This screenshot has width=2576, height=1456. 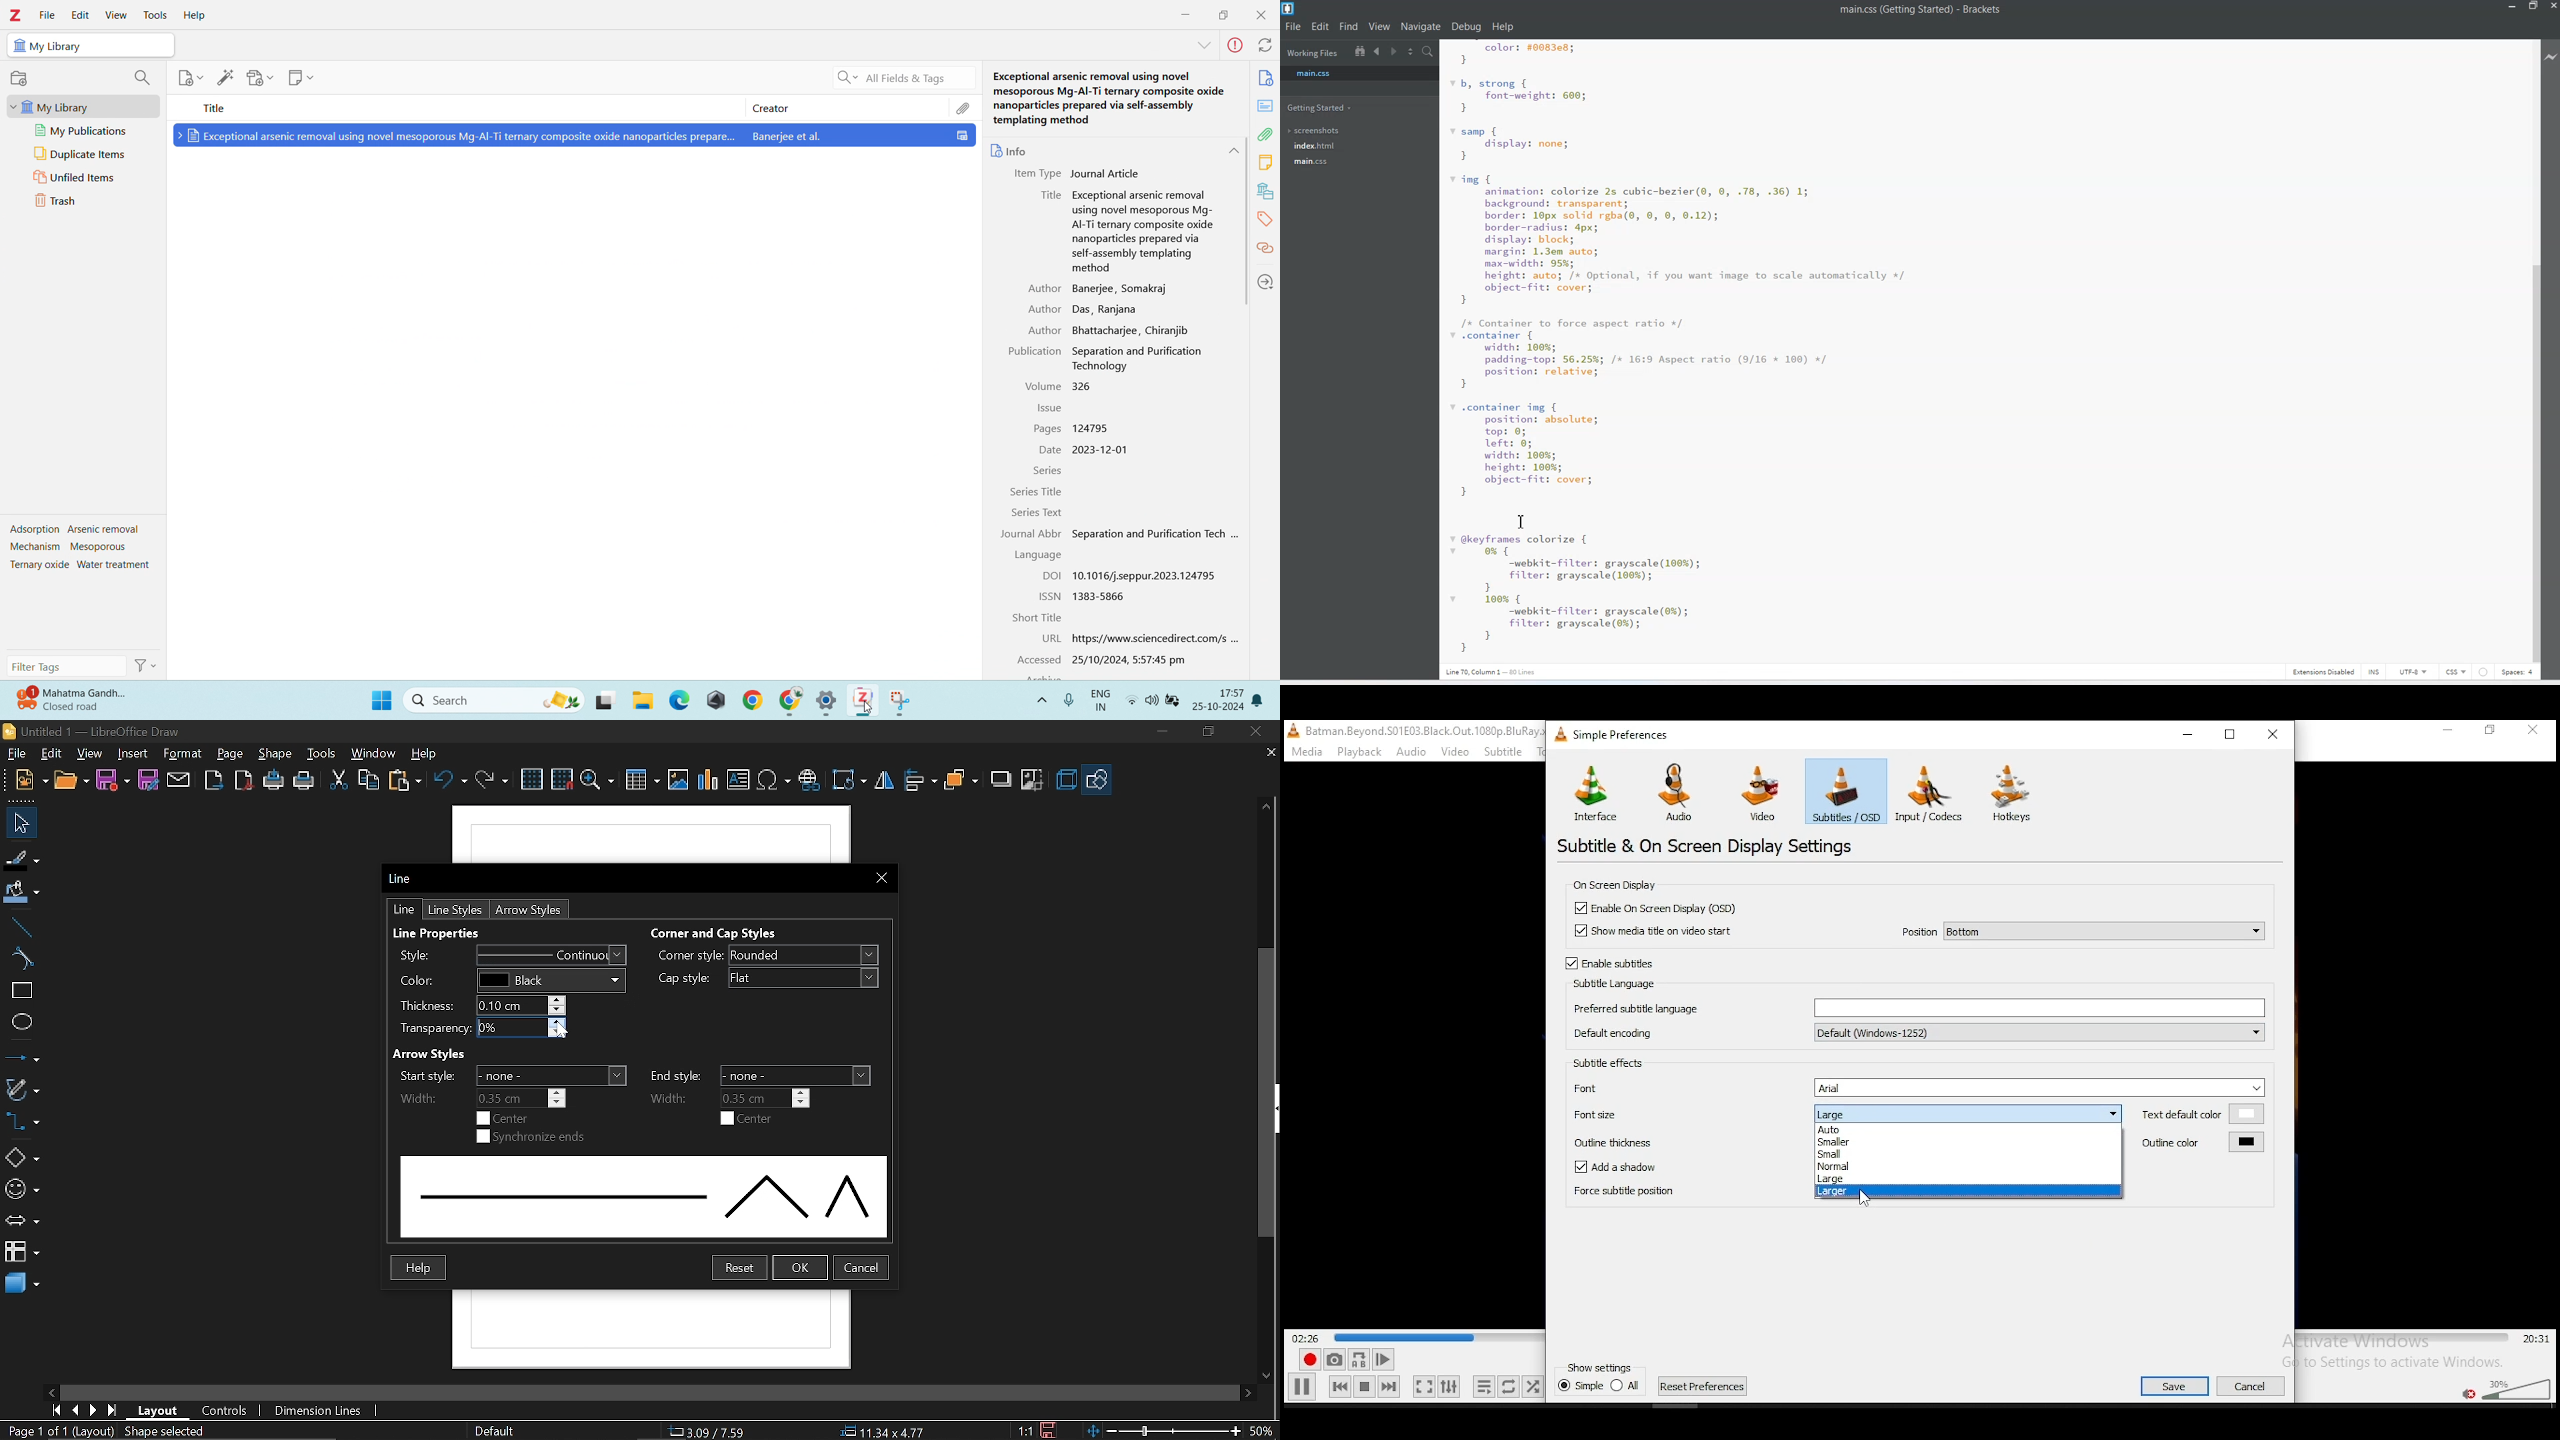 I want to click on close window, so click(x=2276, y=733).